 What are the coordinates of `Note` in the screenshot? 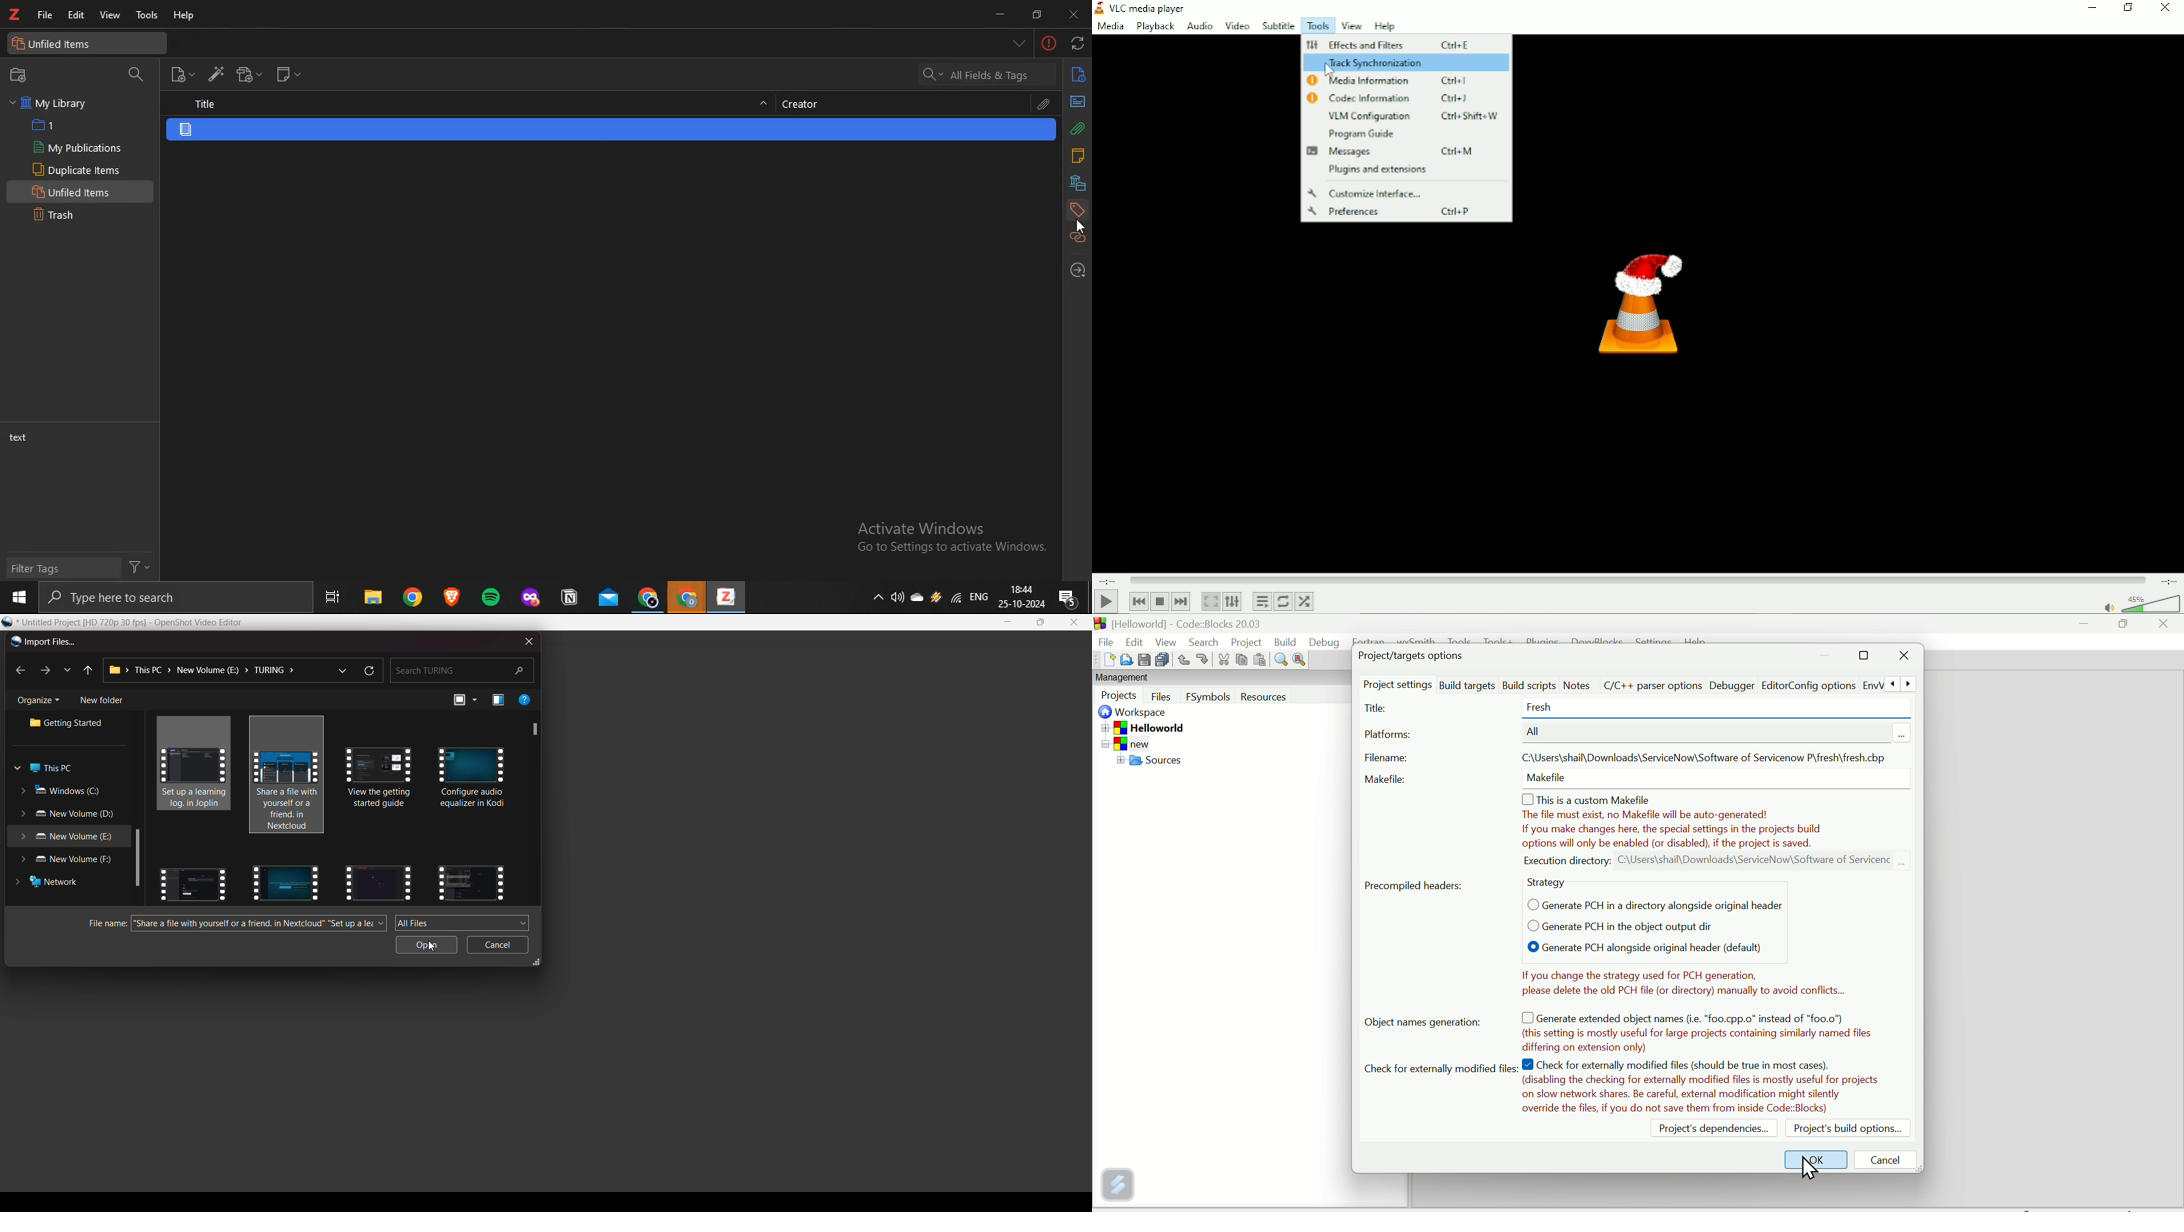 It's located at (1701, 1088).